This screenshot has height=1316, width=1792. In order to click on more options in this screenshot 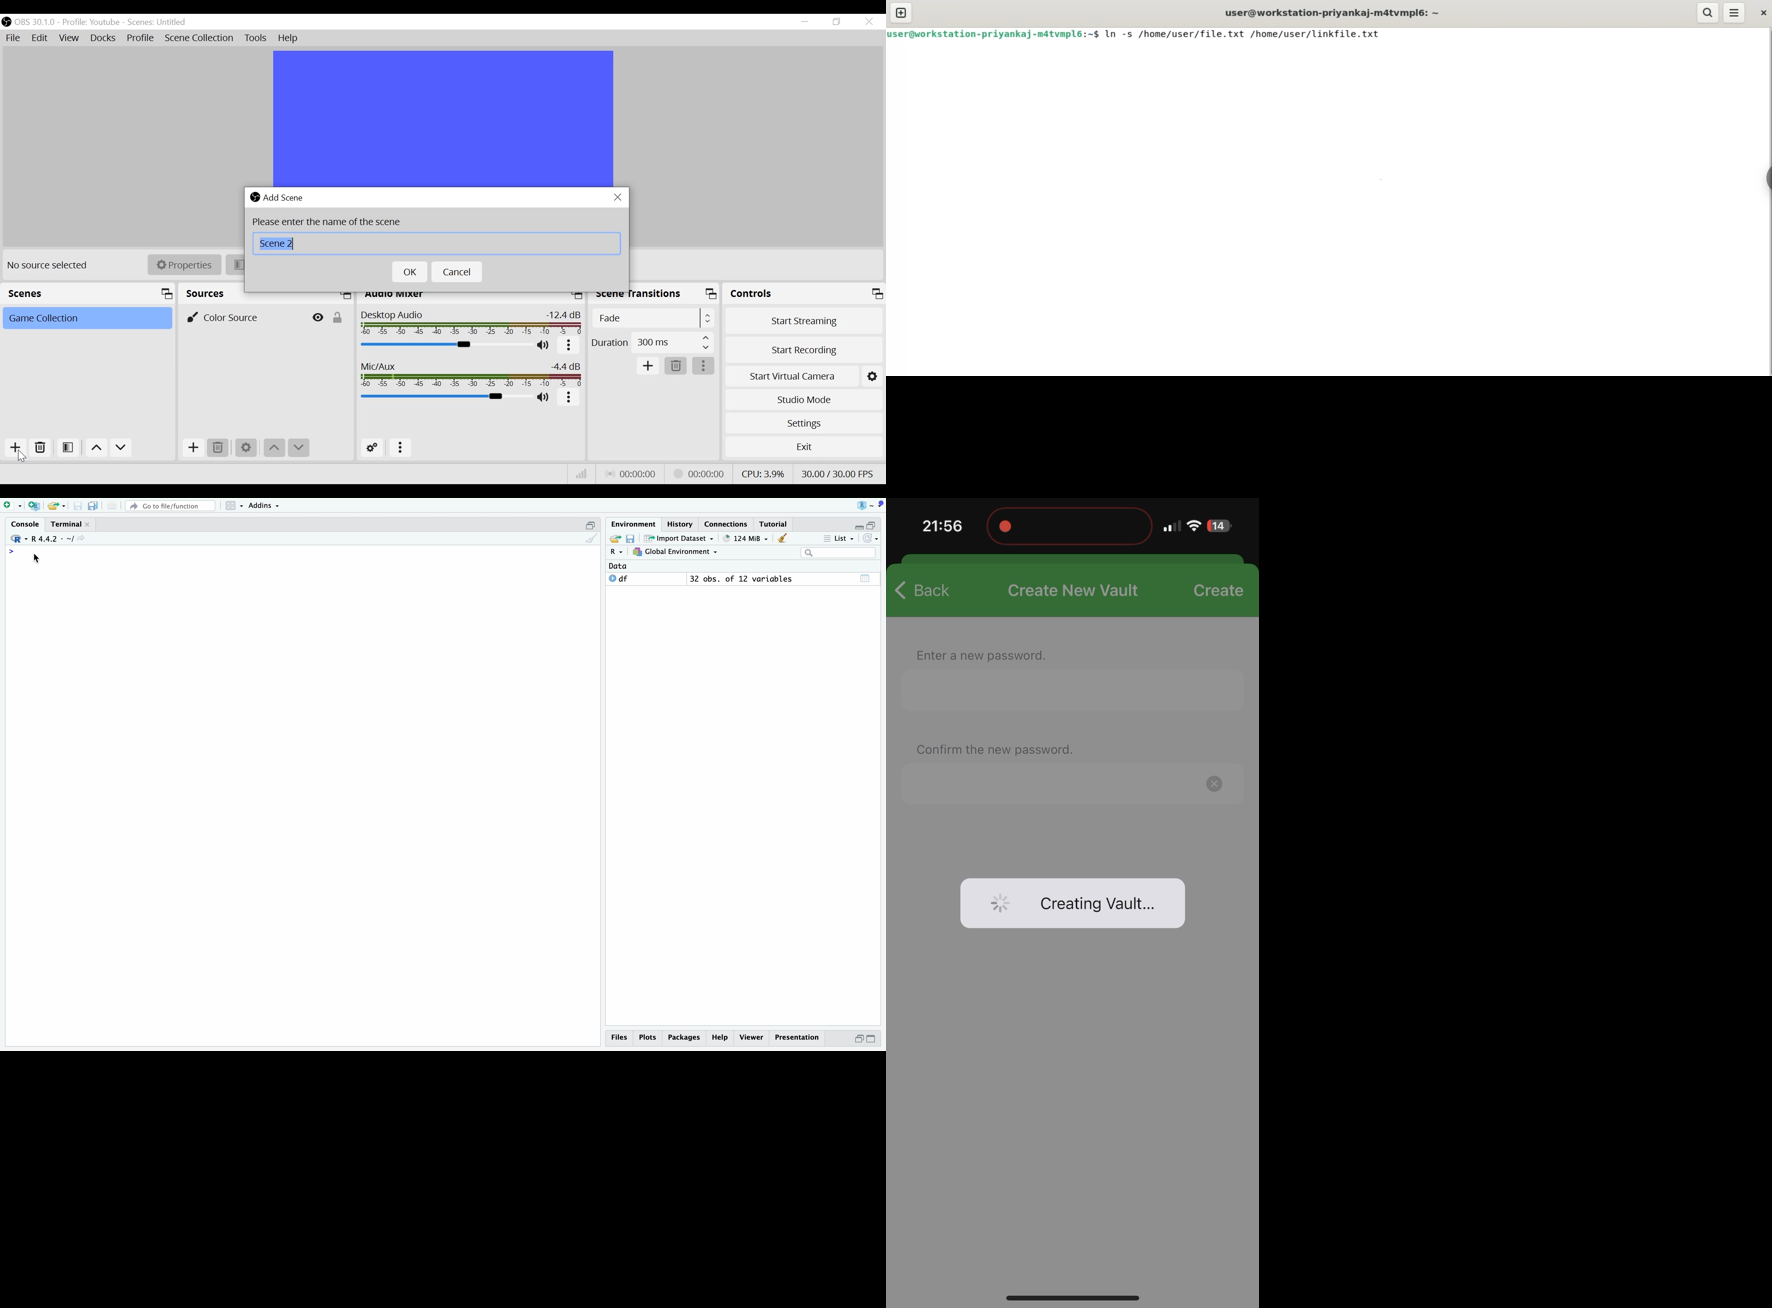, I will do `click(569, 399)`.